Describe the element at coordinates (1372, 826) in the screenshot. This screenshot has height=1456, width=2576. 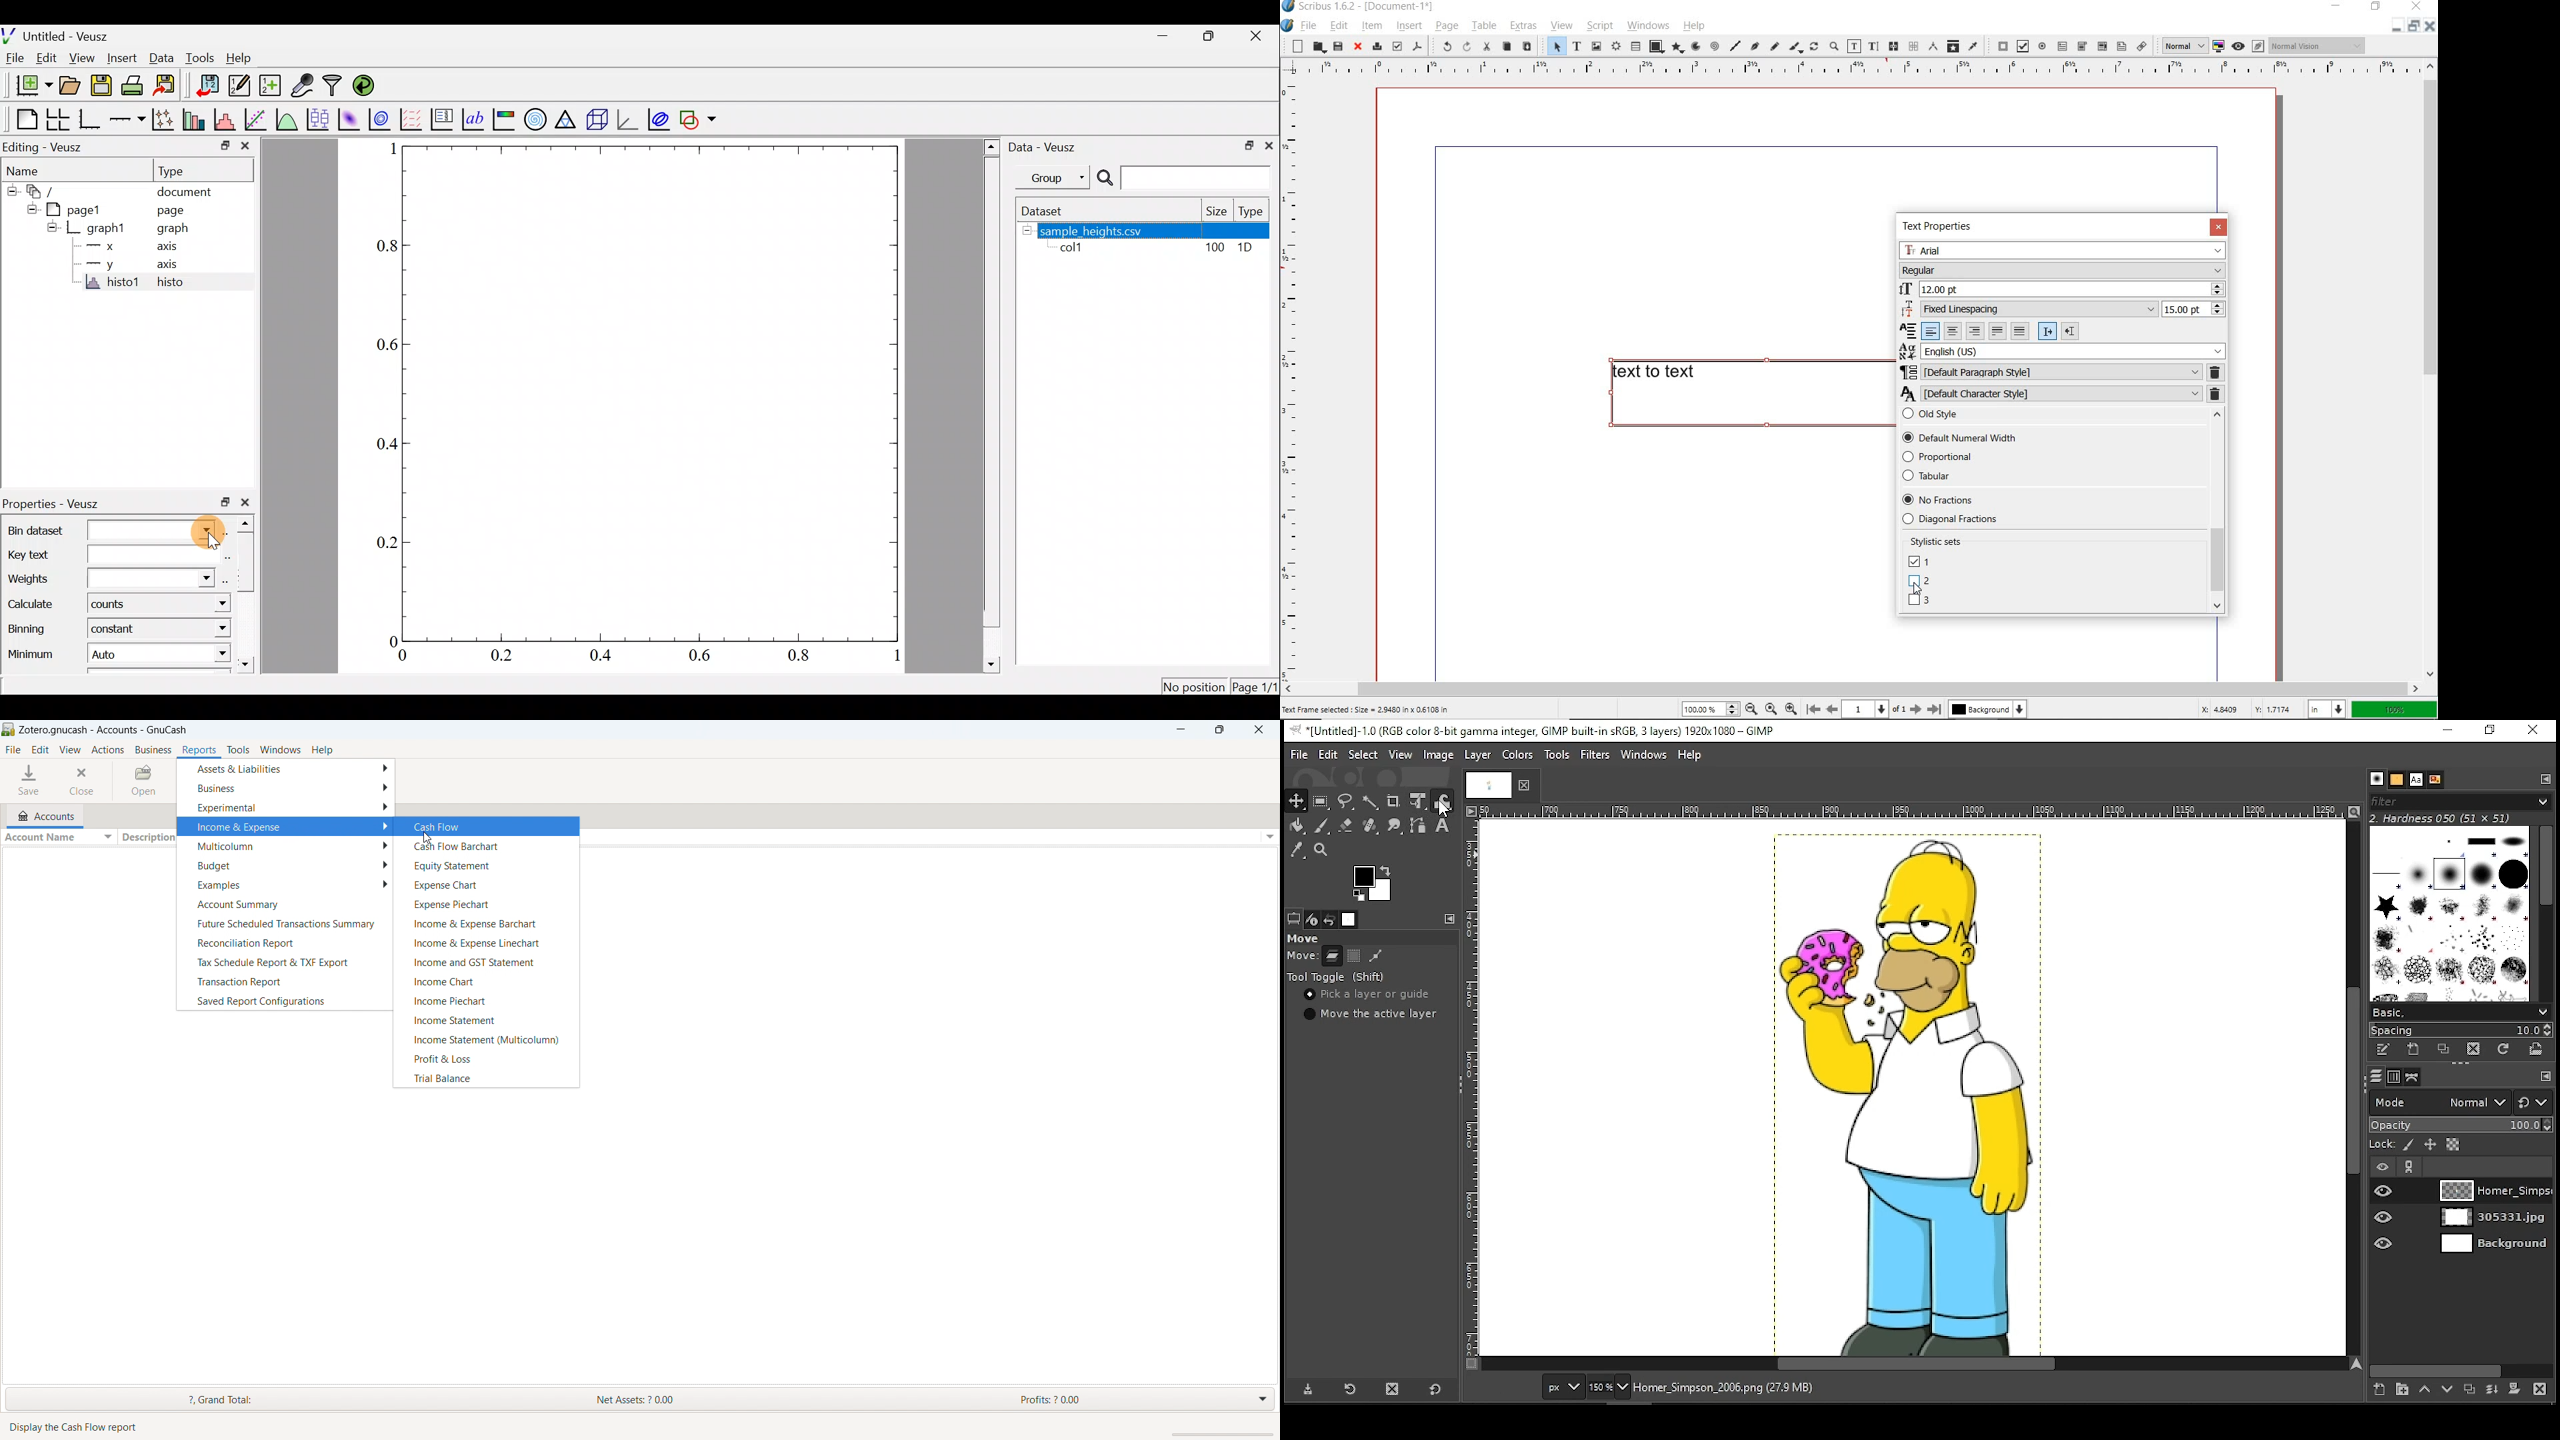
I see `healing tool` at that location.